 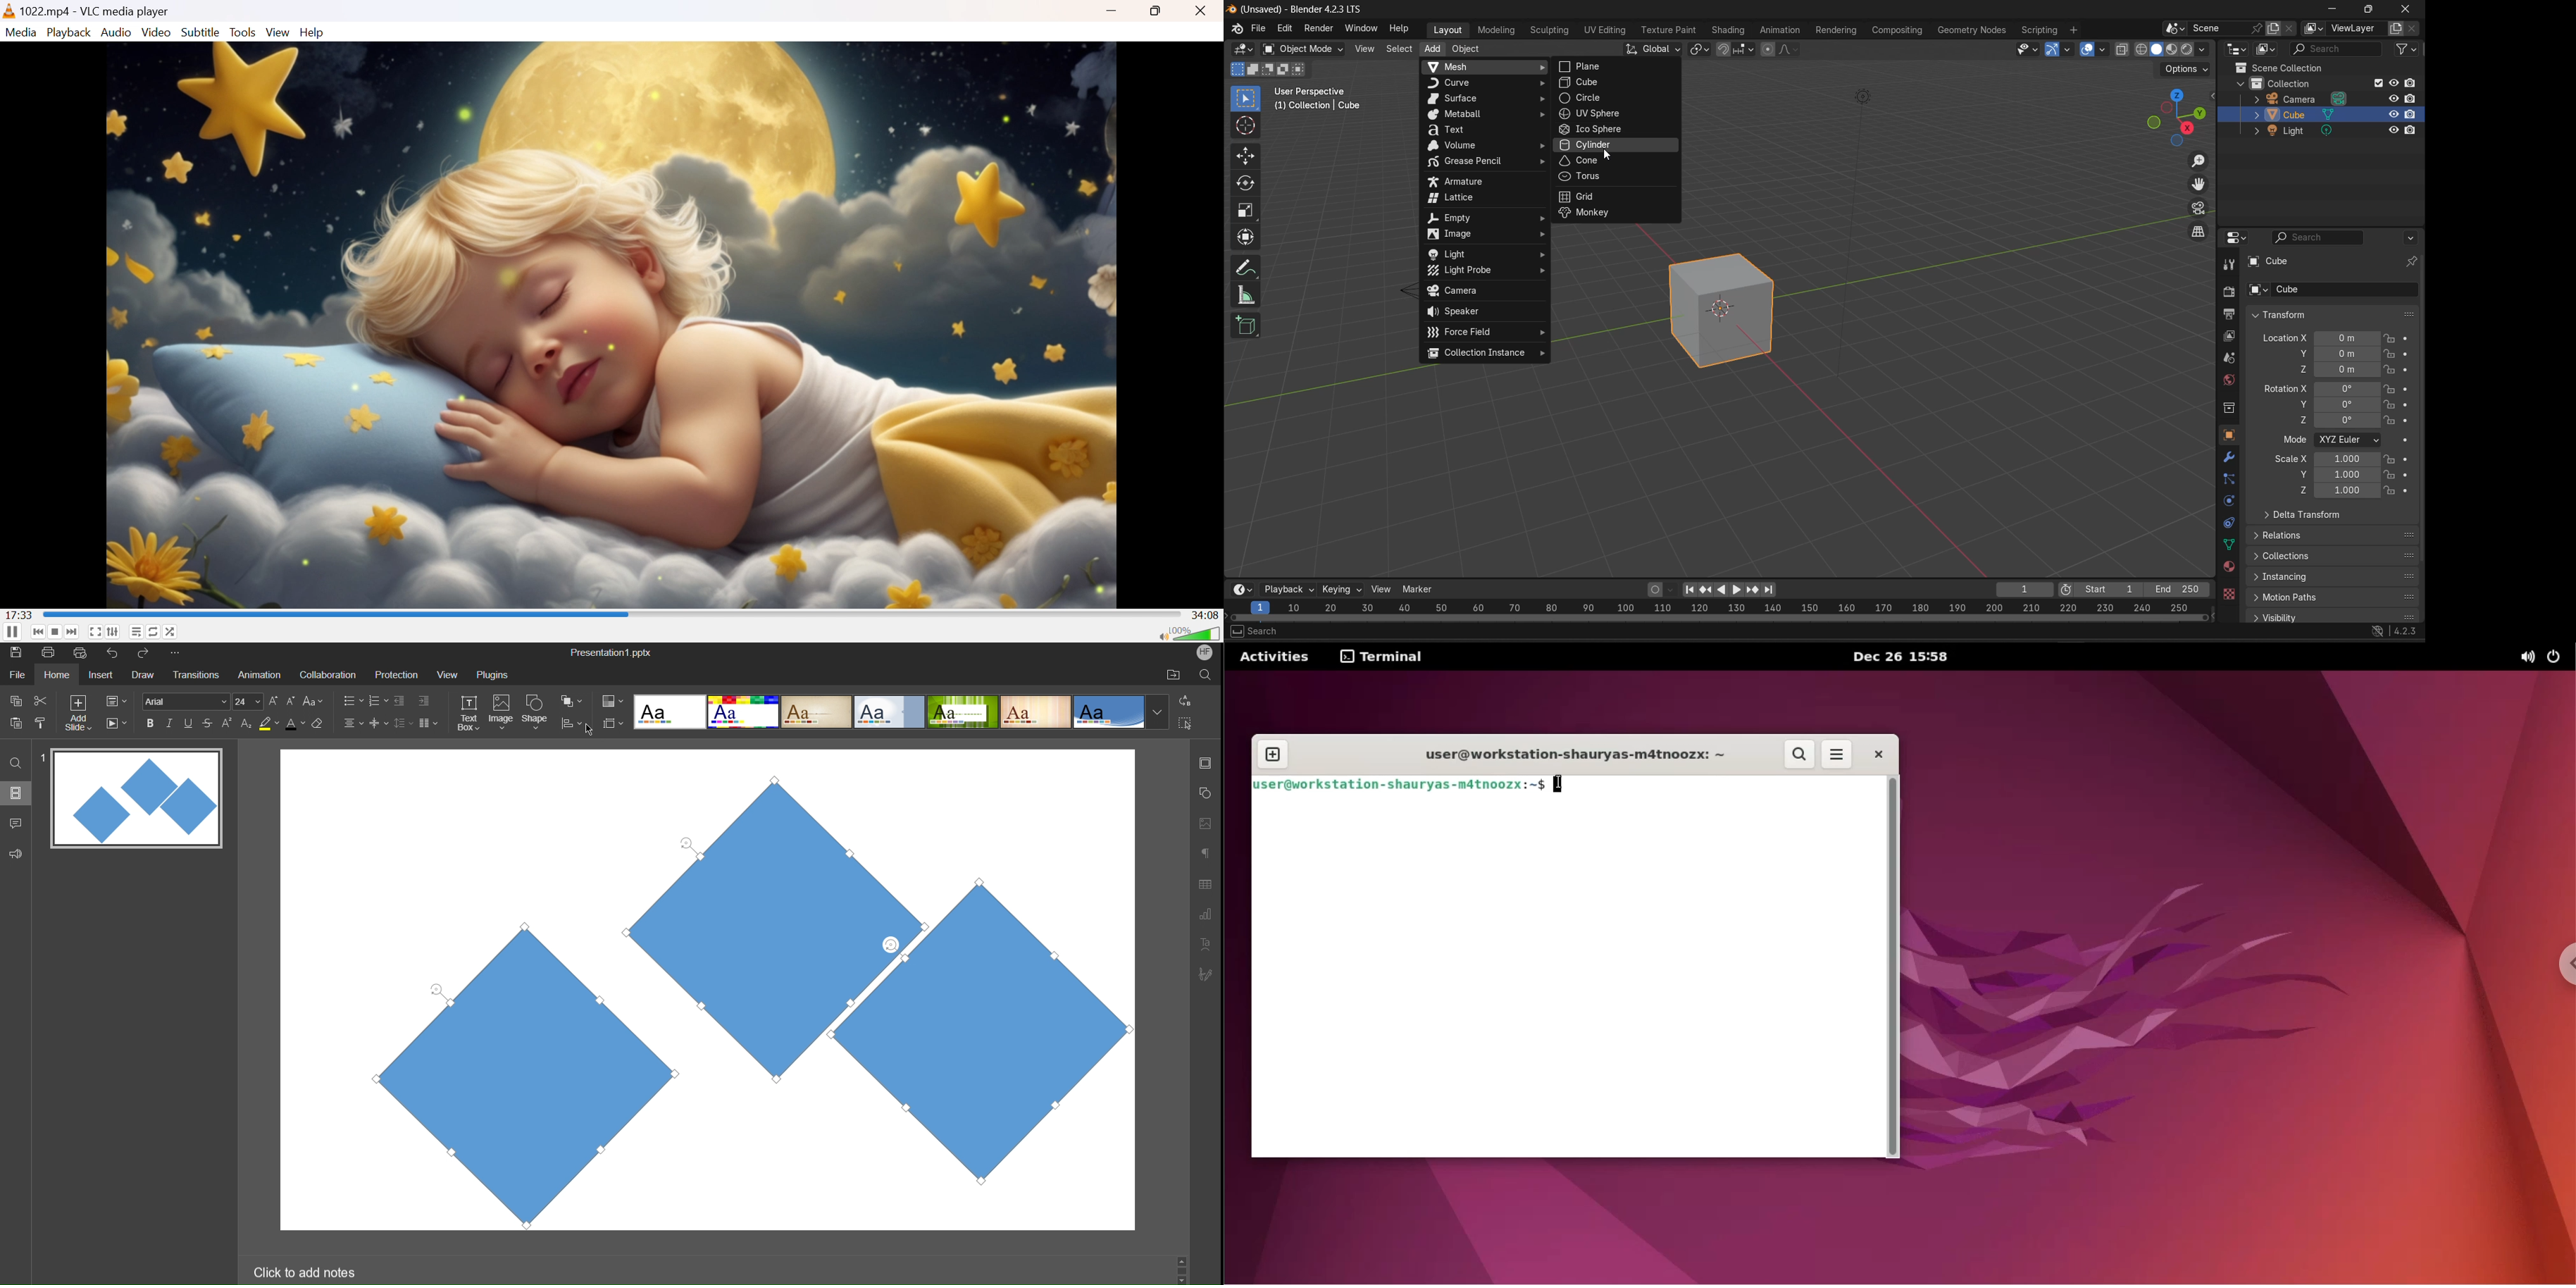 What do you see at coordinates (1247, 328) in the screenshot?
I see `add cube` at bounding box center [1247, 328].